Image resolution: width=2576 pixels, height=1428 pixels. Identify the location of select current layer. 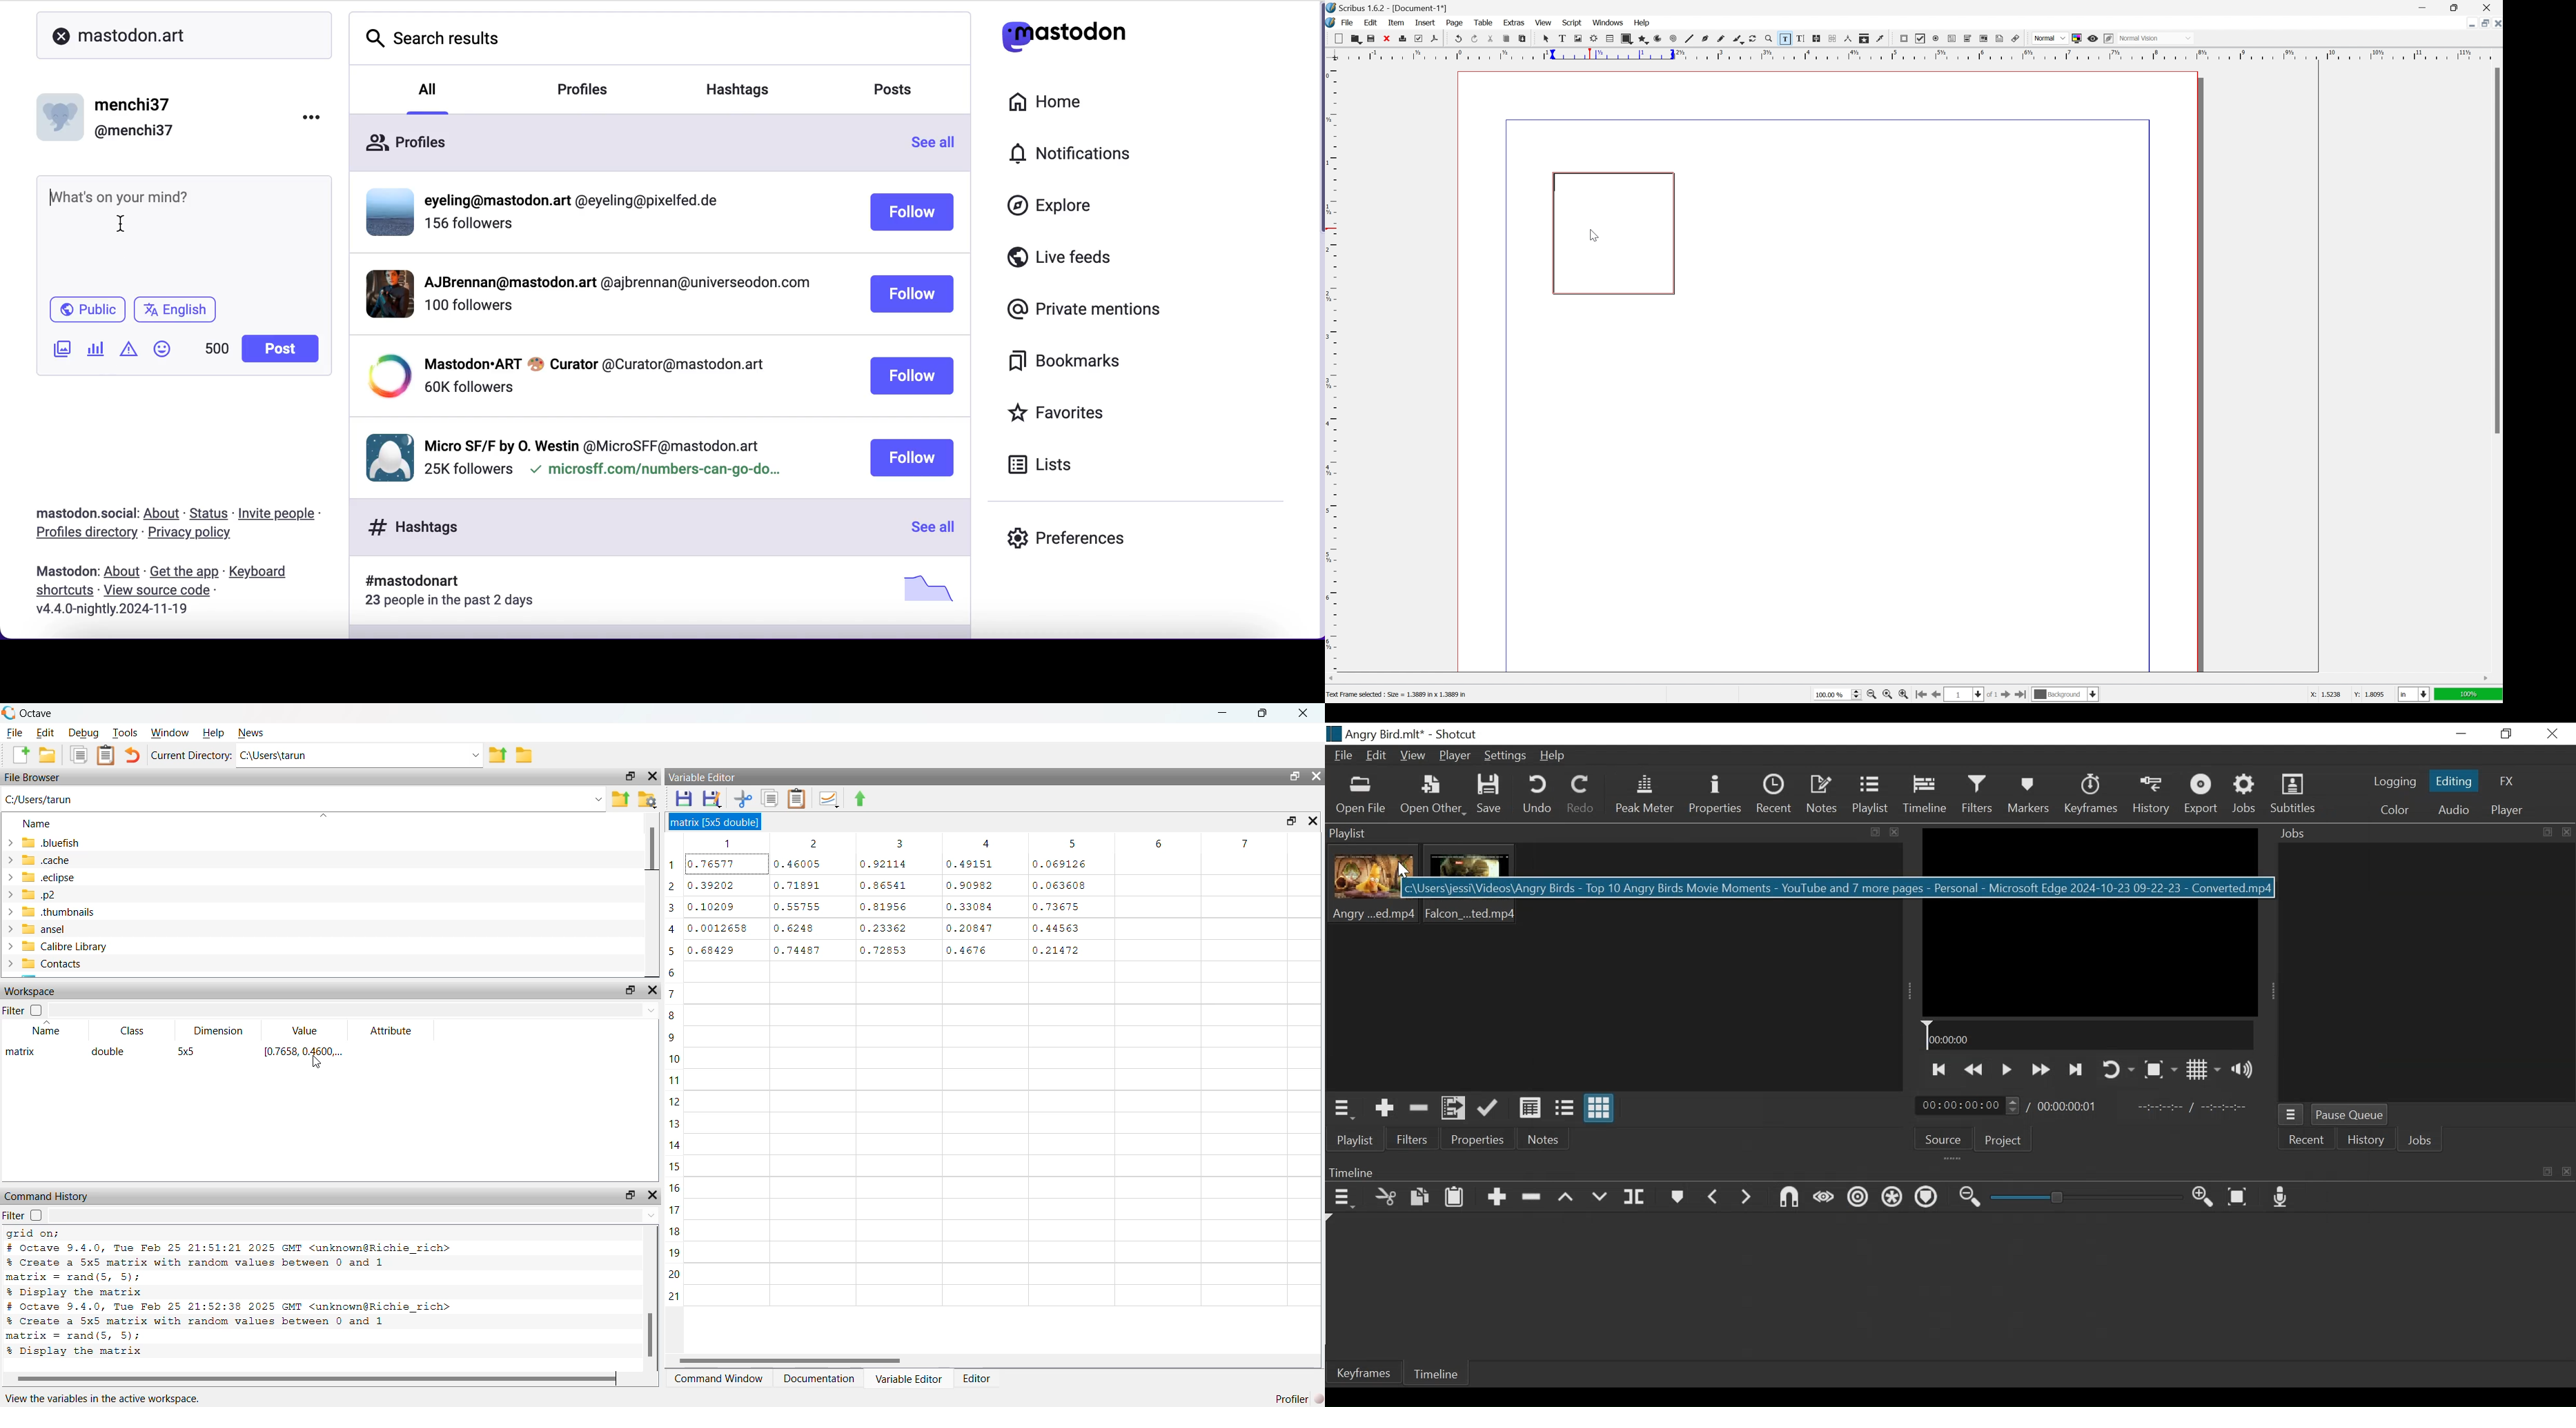
(2066, 696).